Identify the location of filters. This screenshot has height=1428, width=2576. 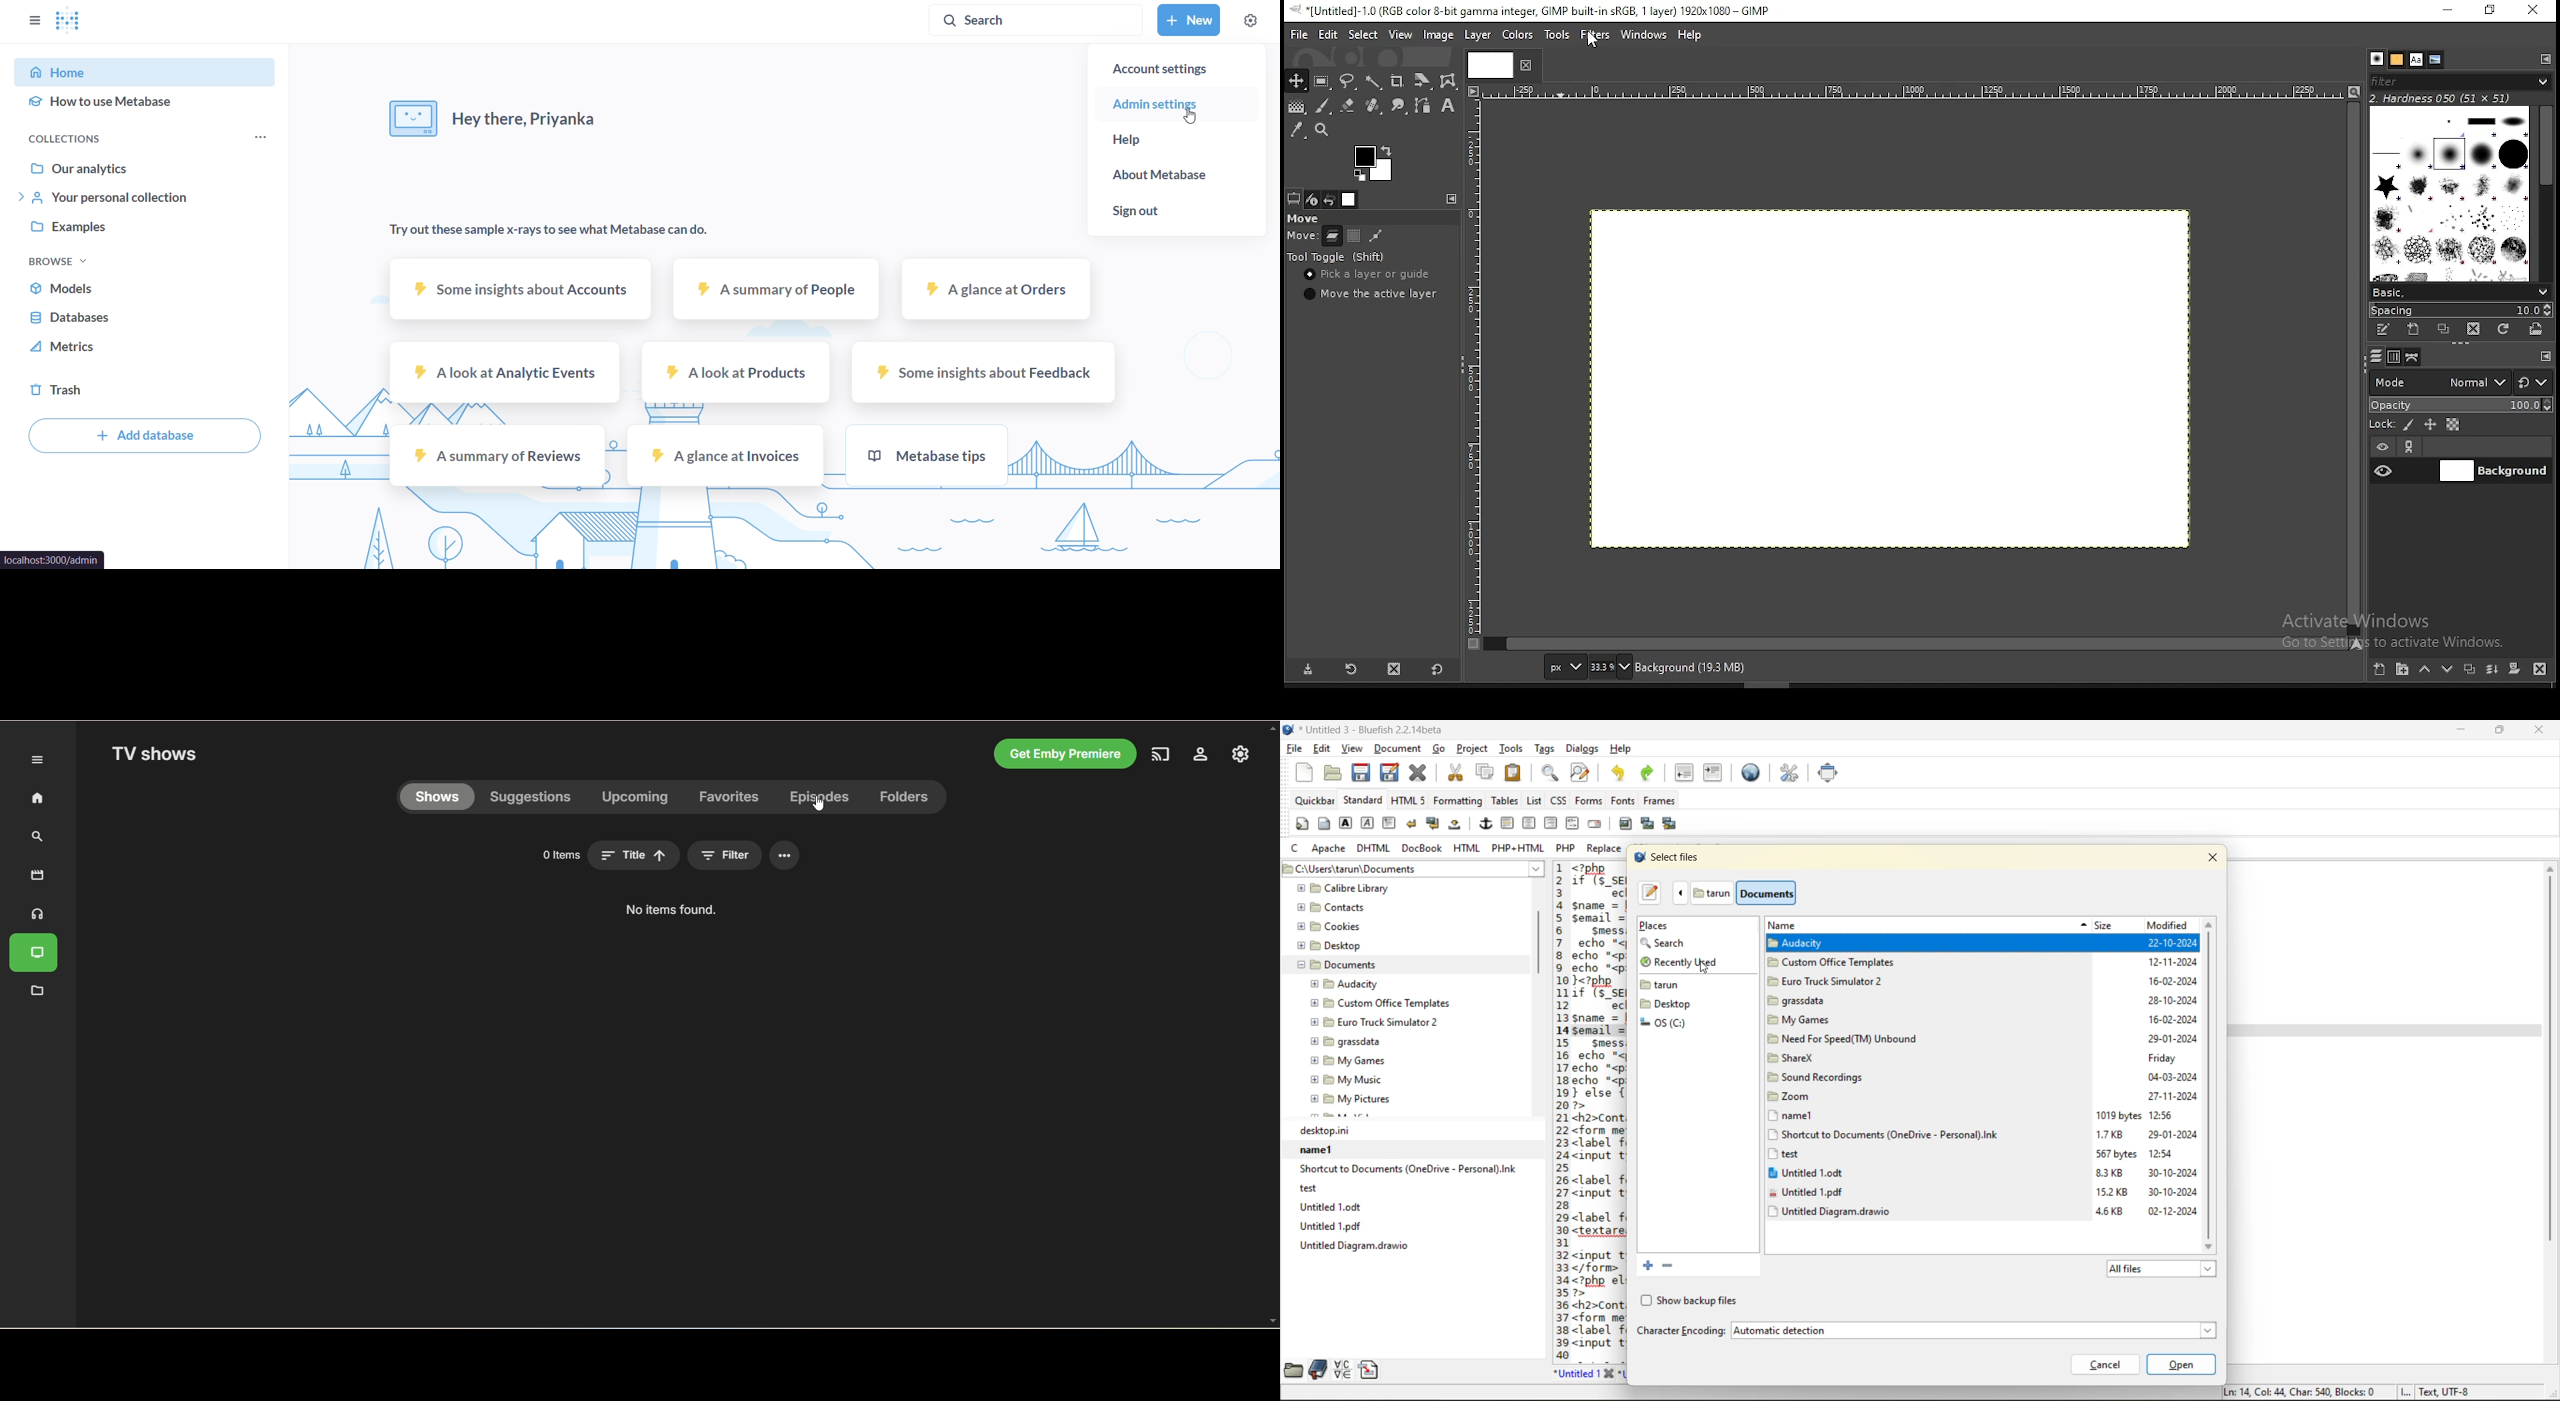
(1596, 36).